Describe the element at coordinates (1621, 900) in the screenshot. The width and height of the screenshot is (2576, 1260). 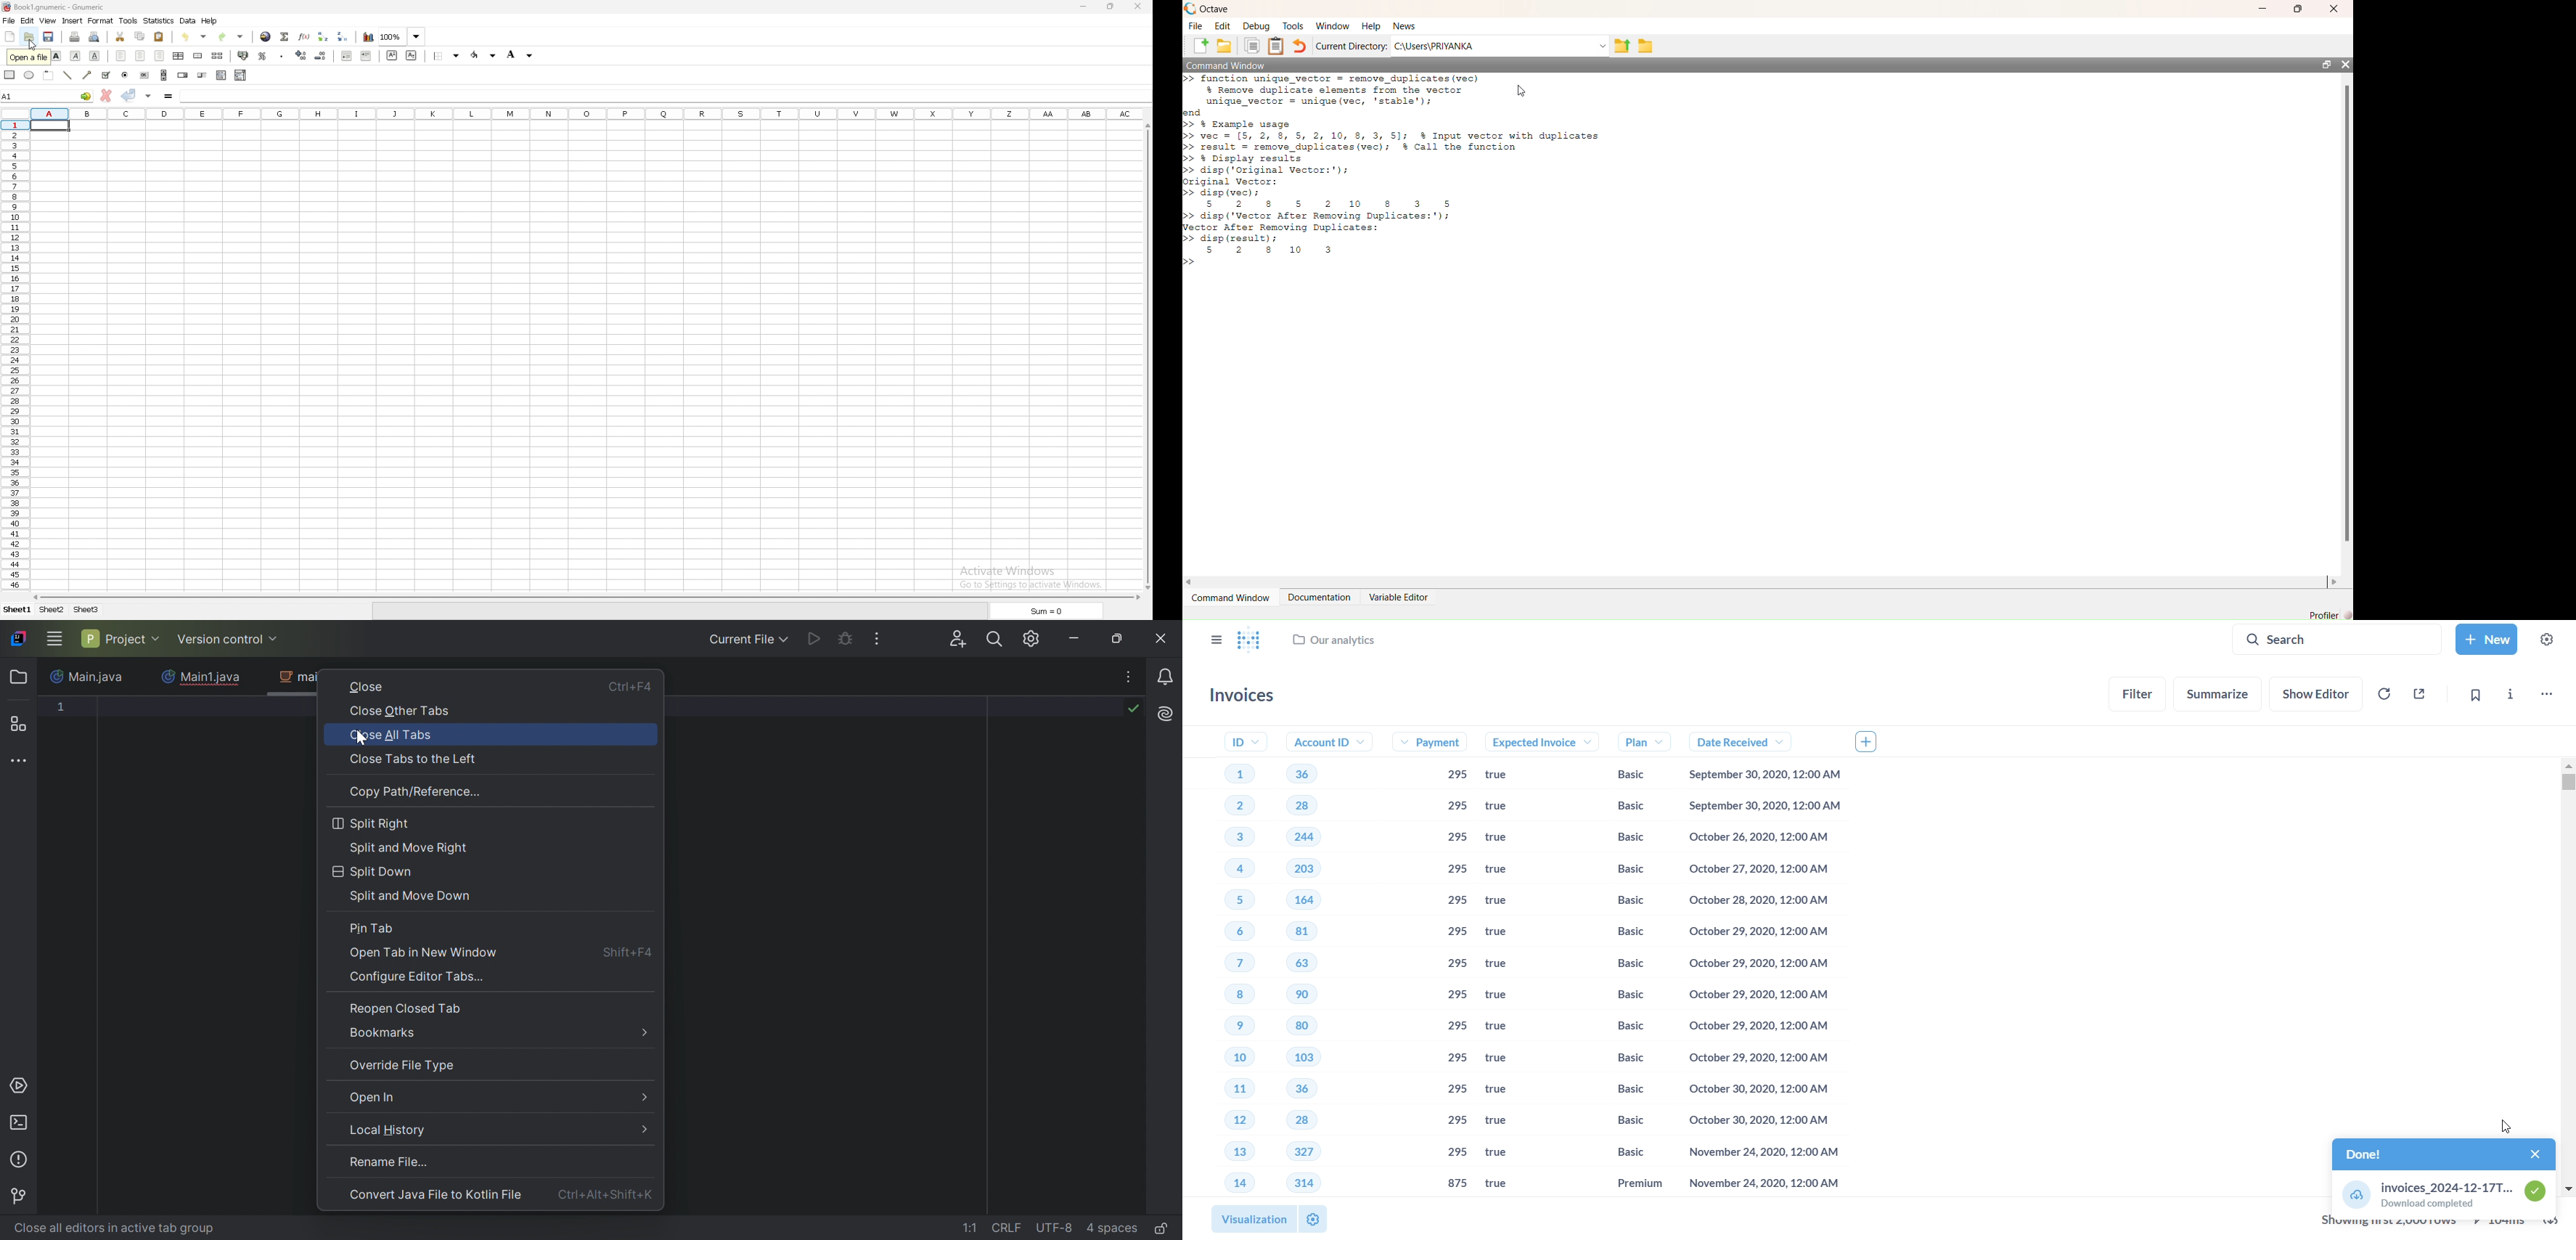
I see `Basic` at that location.